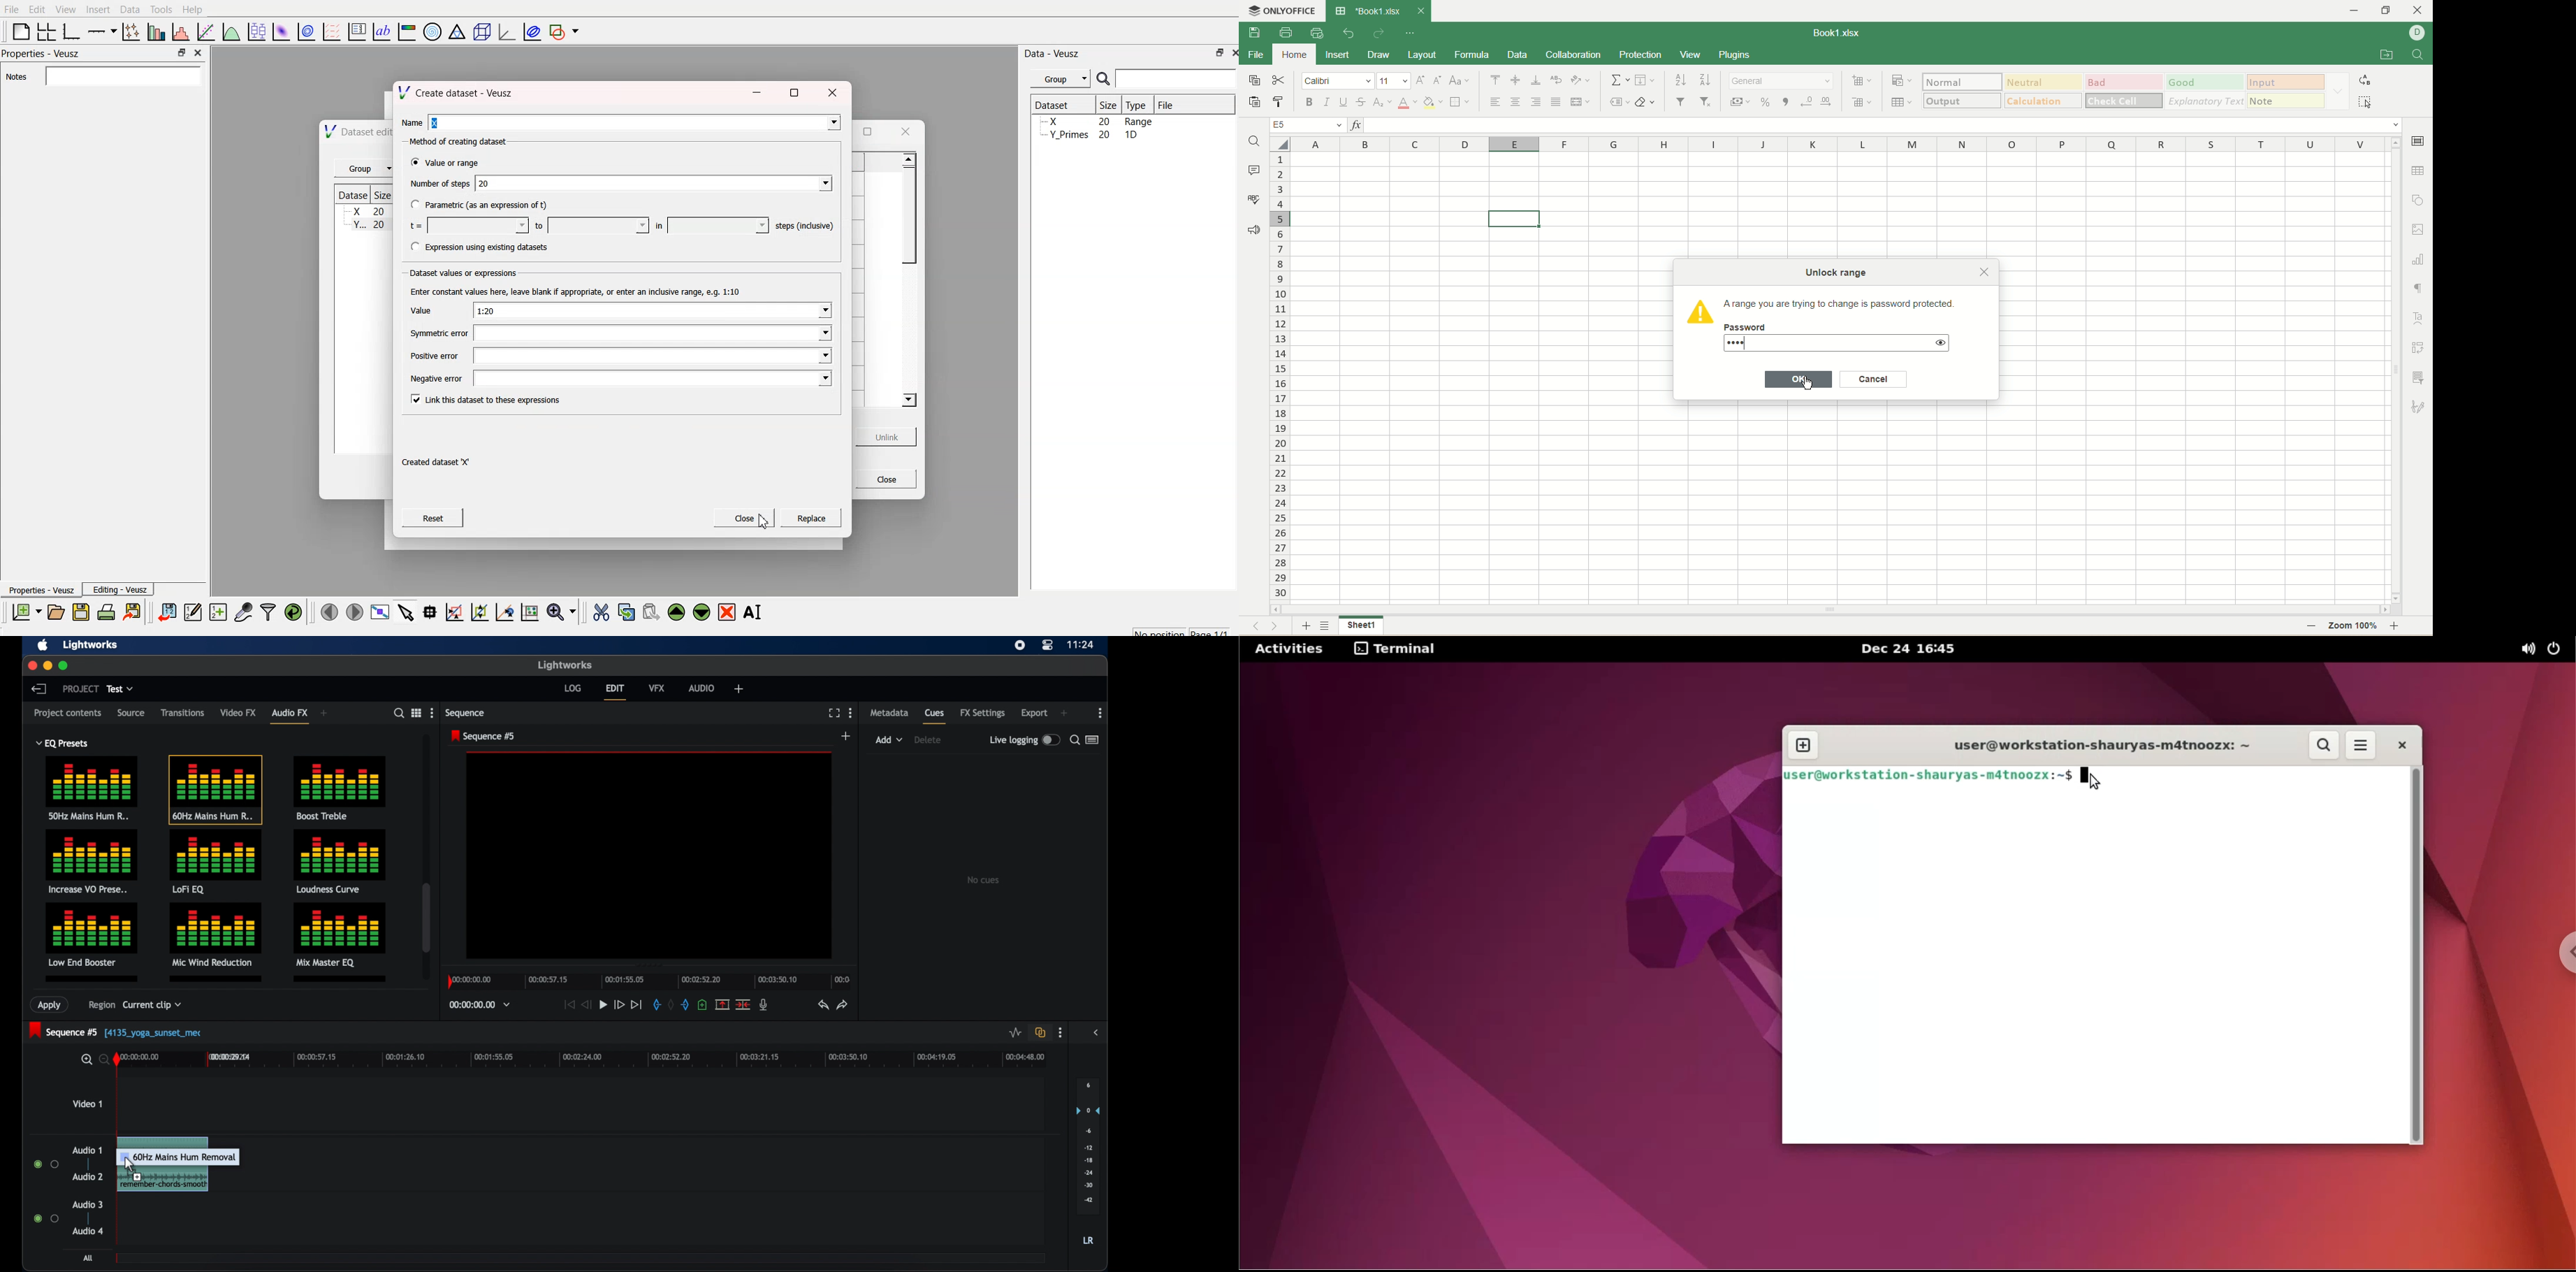 The height and width of the screenshot is (1288, 2576). What do you see at coordinates (1061, 1033) in the screenshot?
I see `more options` at bounding box center [1061, 1033].